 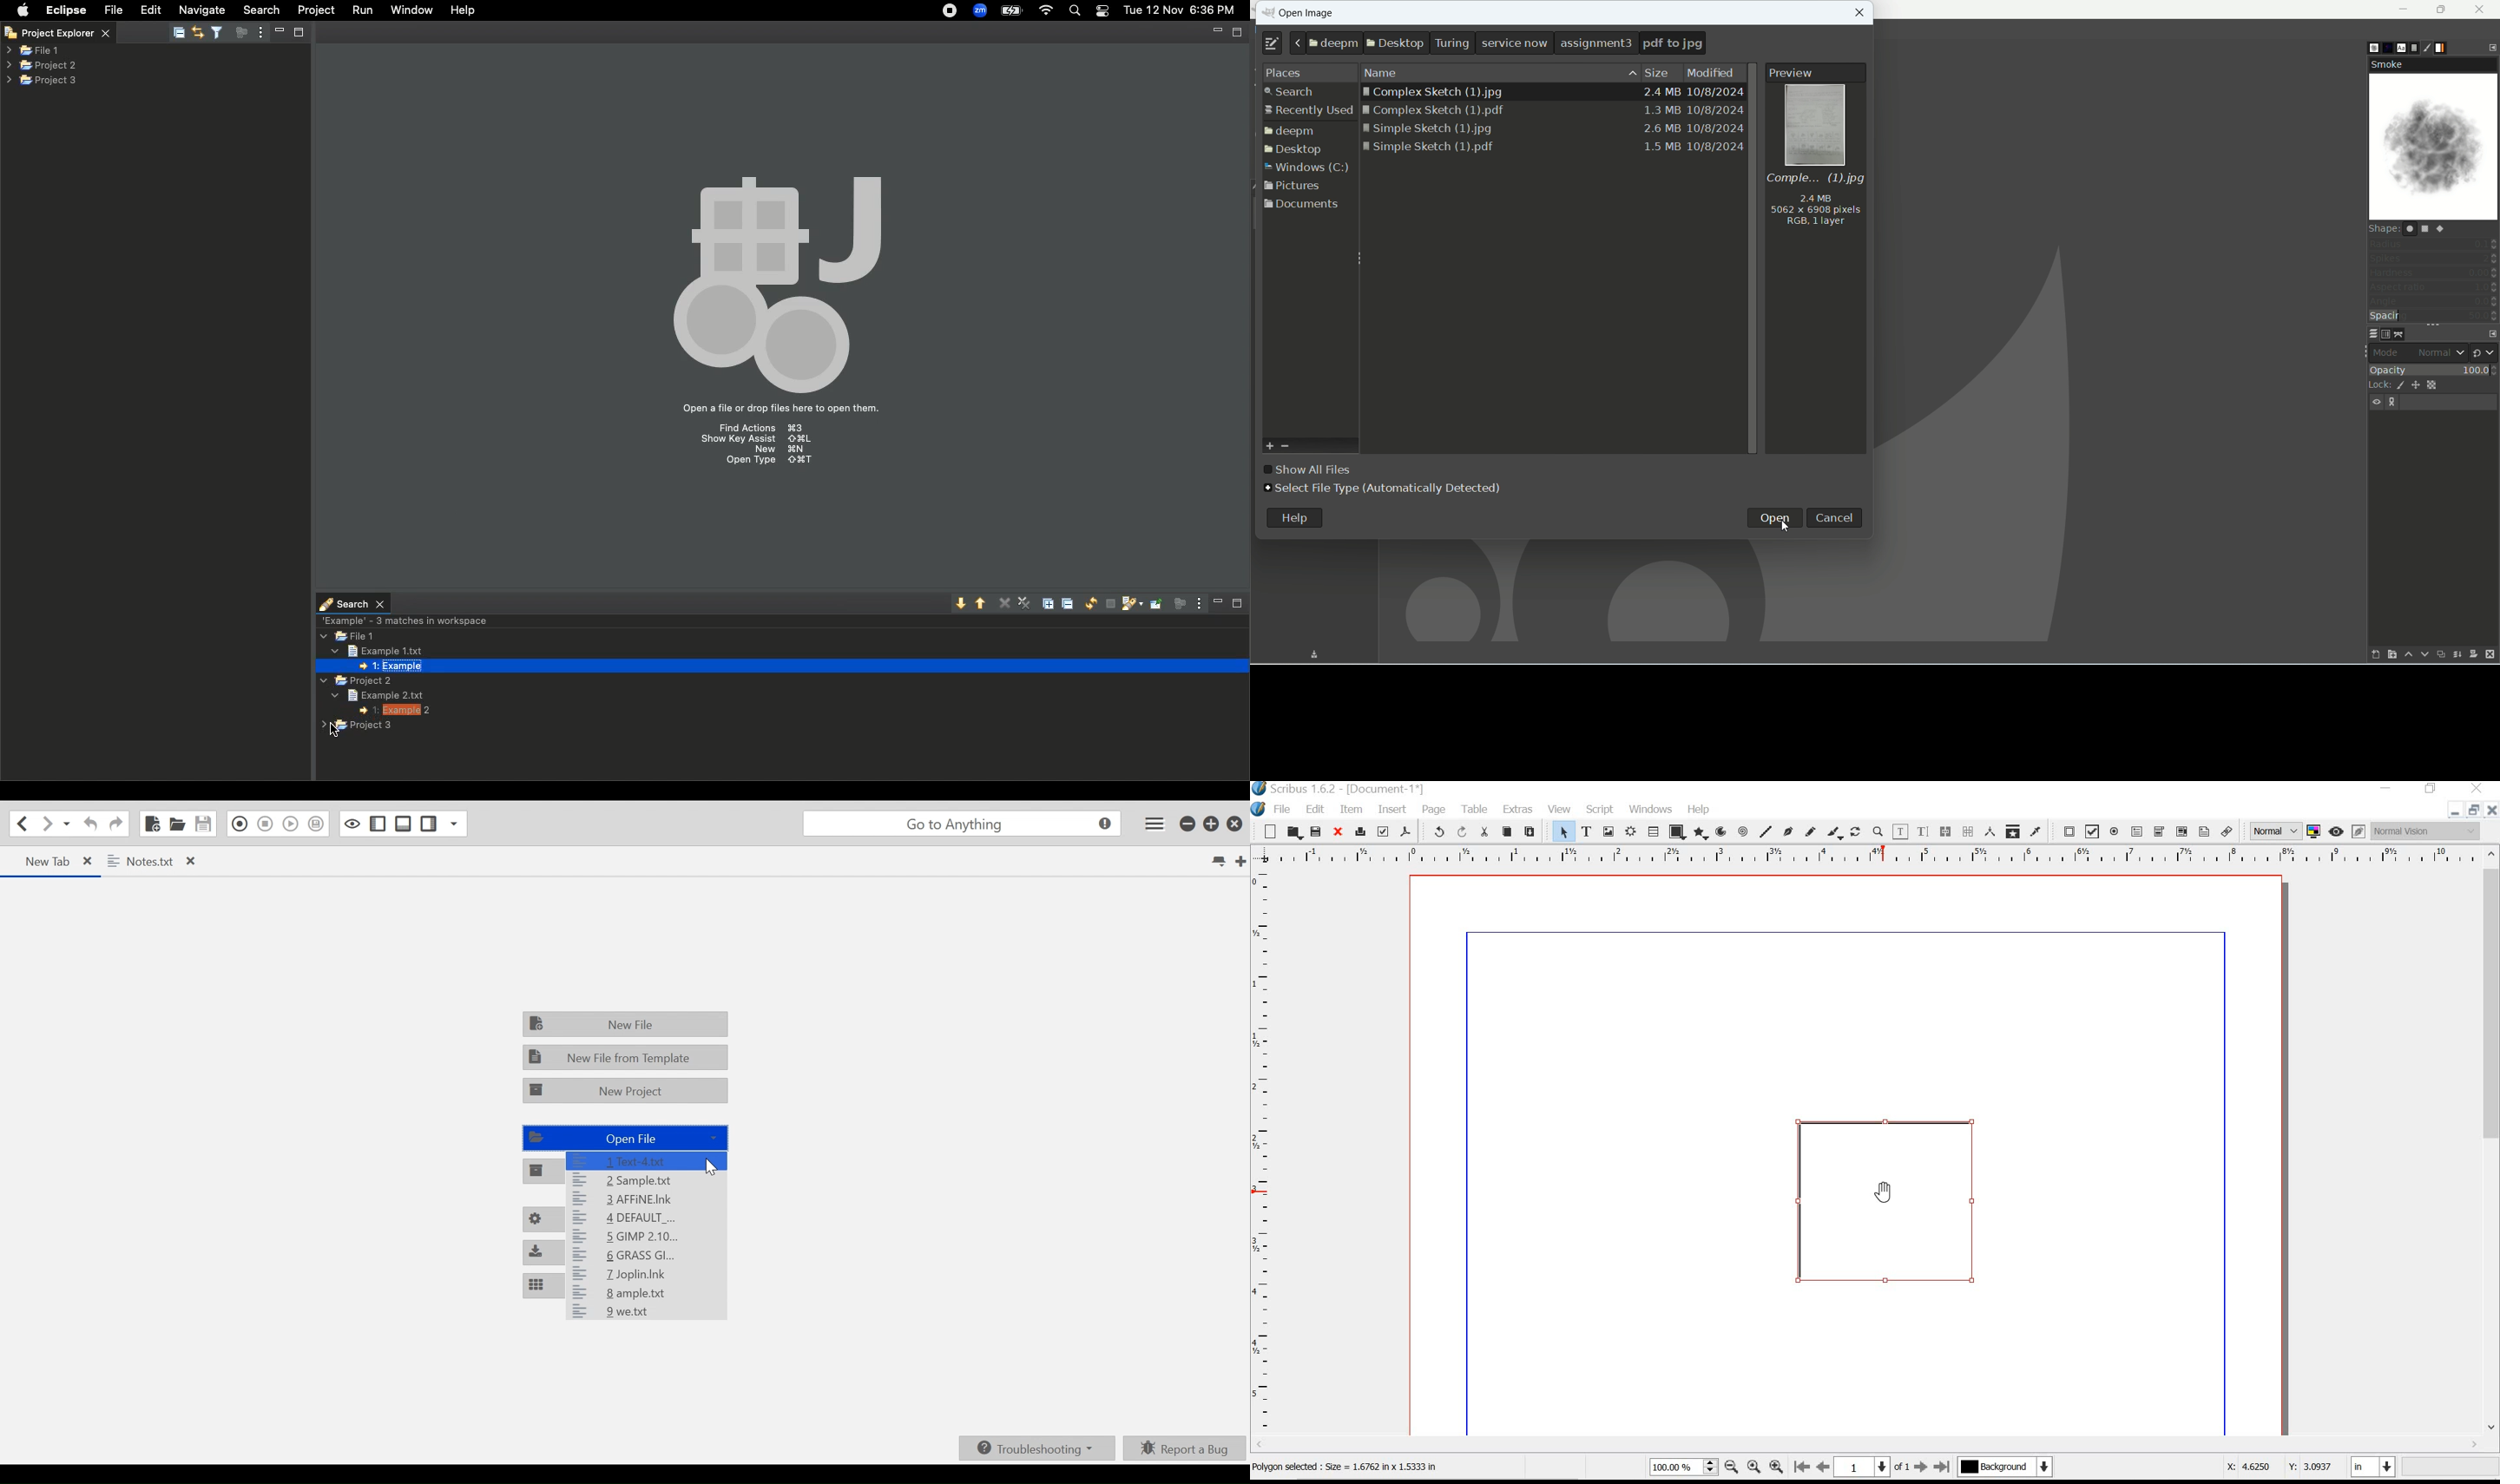 I want to click on File 1, so click(x=33, y=51).